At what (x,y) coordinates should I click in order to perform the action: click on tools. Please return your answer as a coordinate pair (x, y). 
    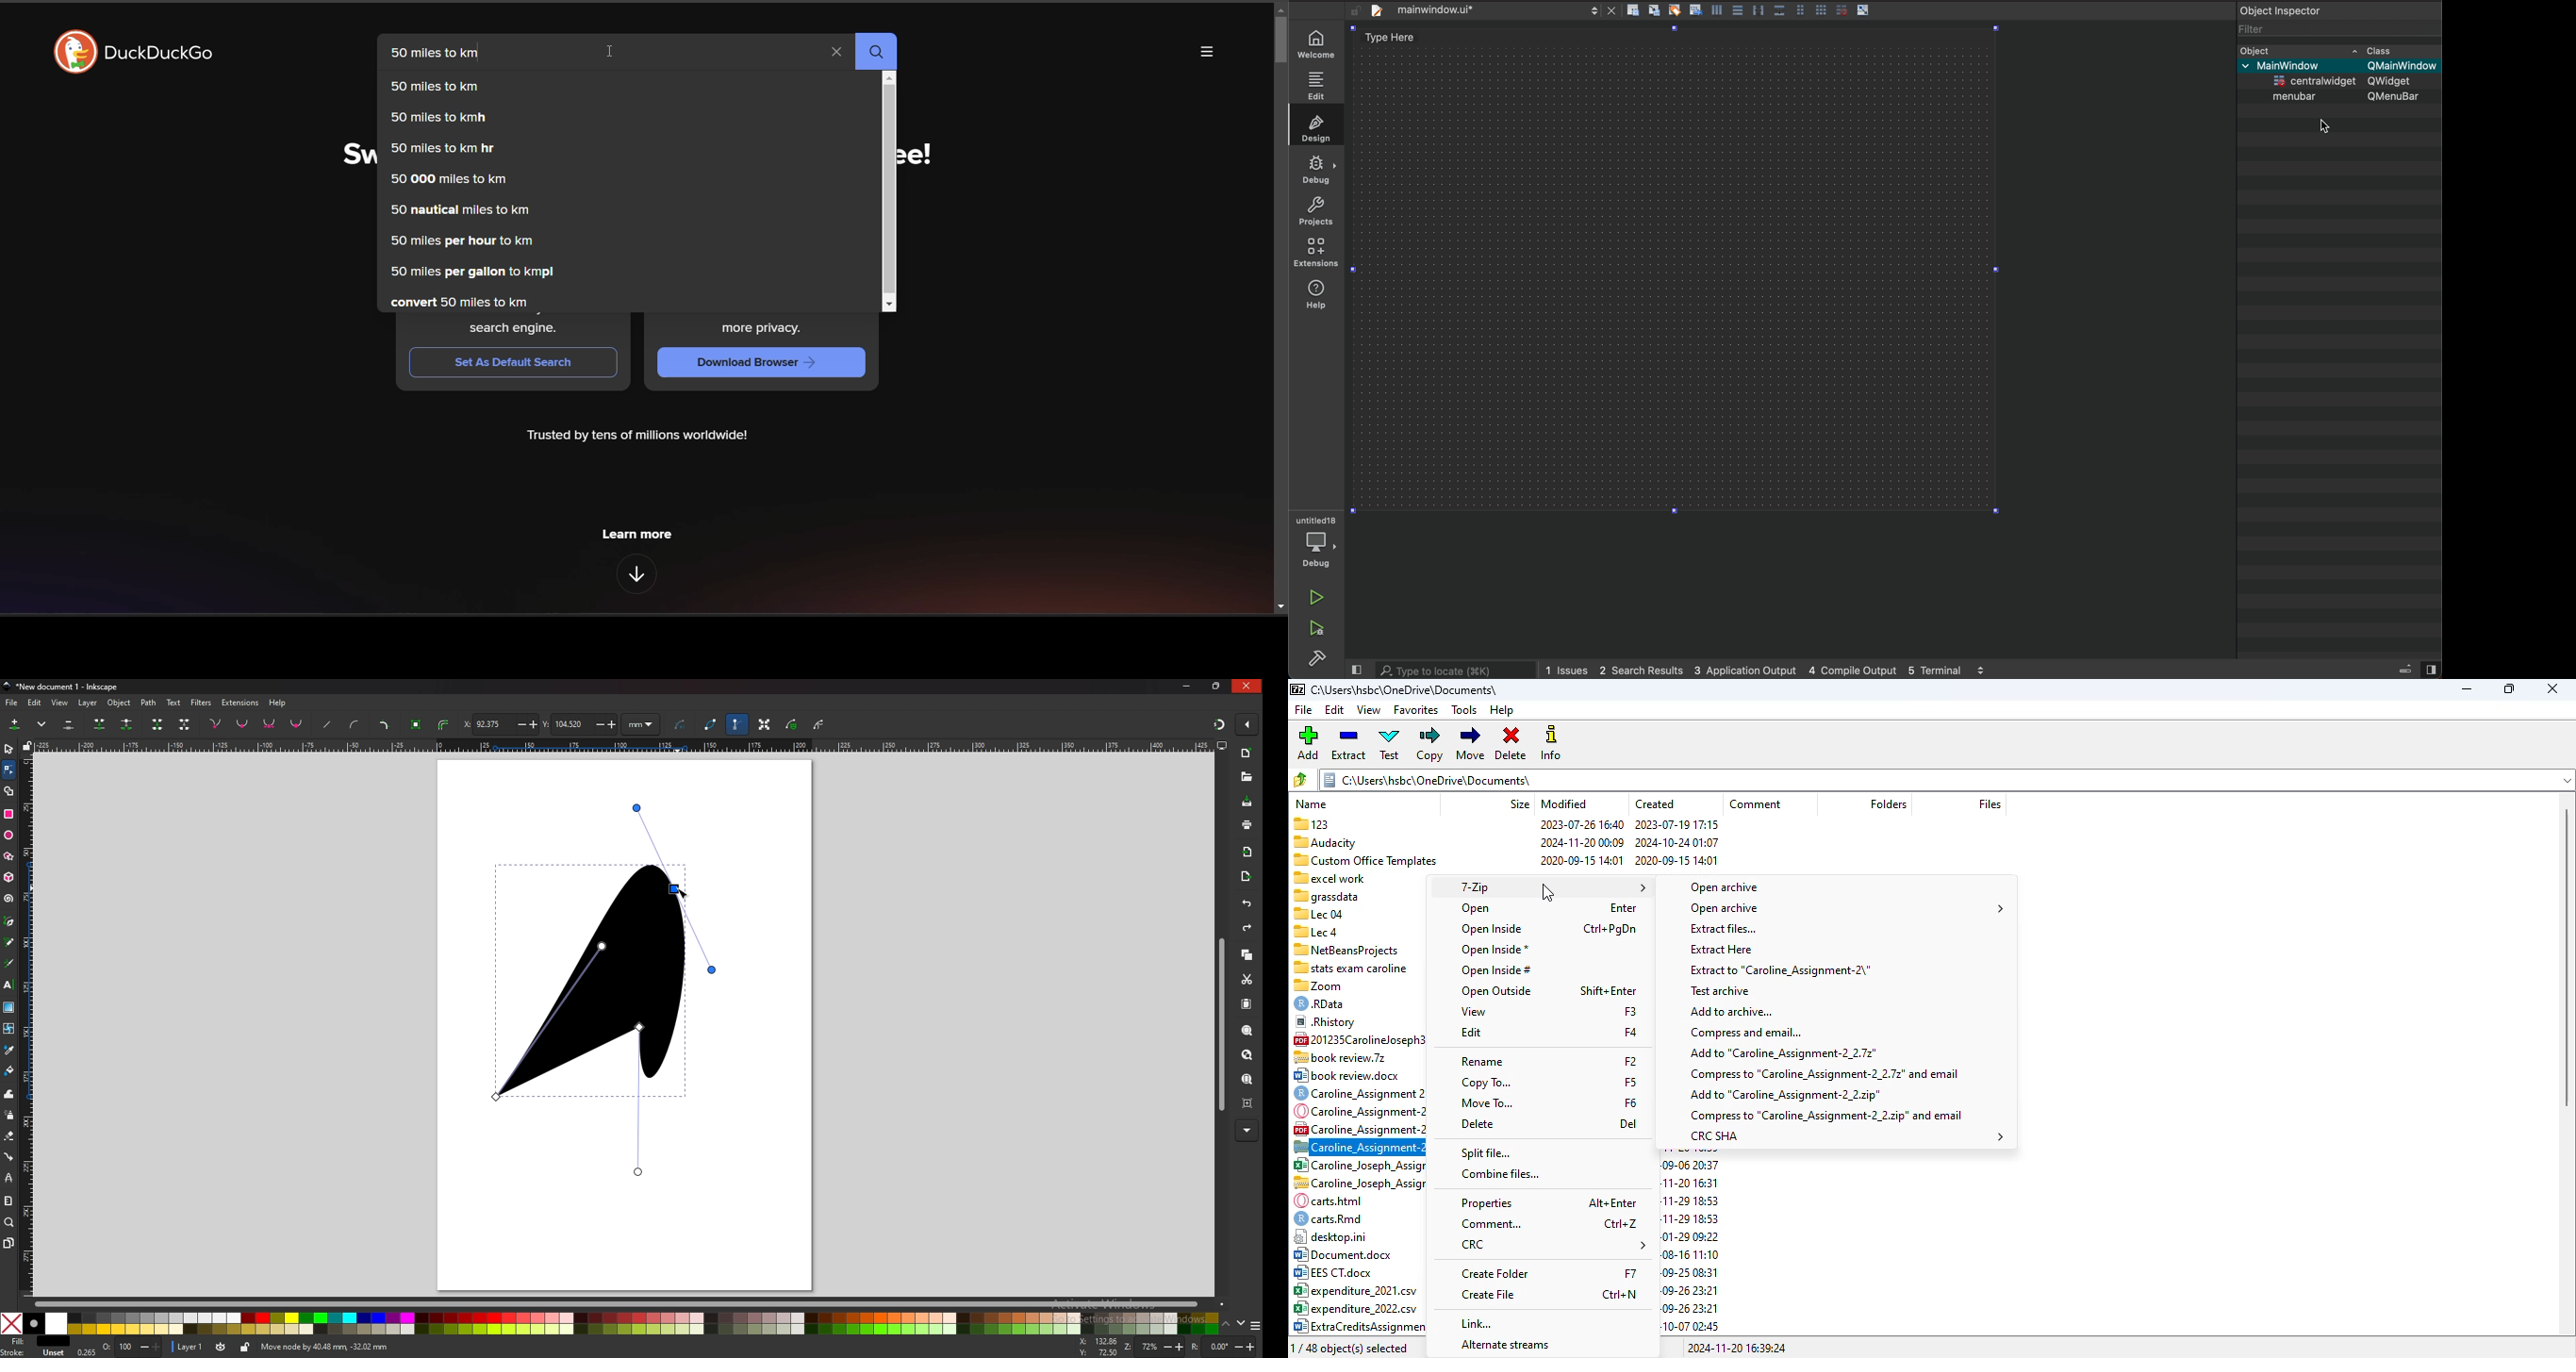
    Looking at the image, I should click on (1465, 710).